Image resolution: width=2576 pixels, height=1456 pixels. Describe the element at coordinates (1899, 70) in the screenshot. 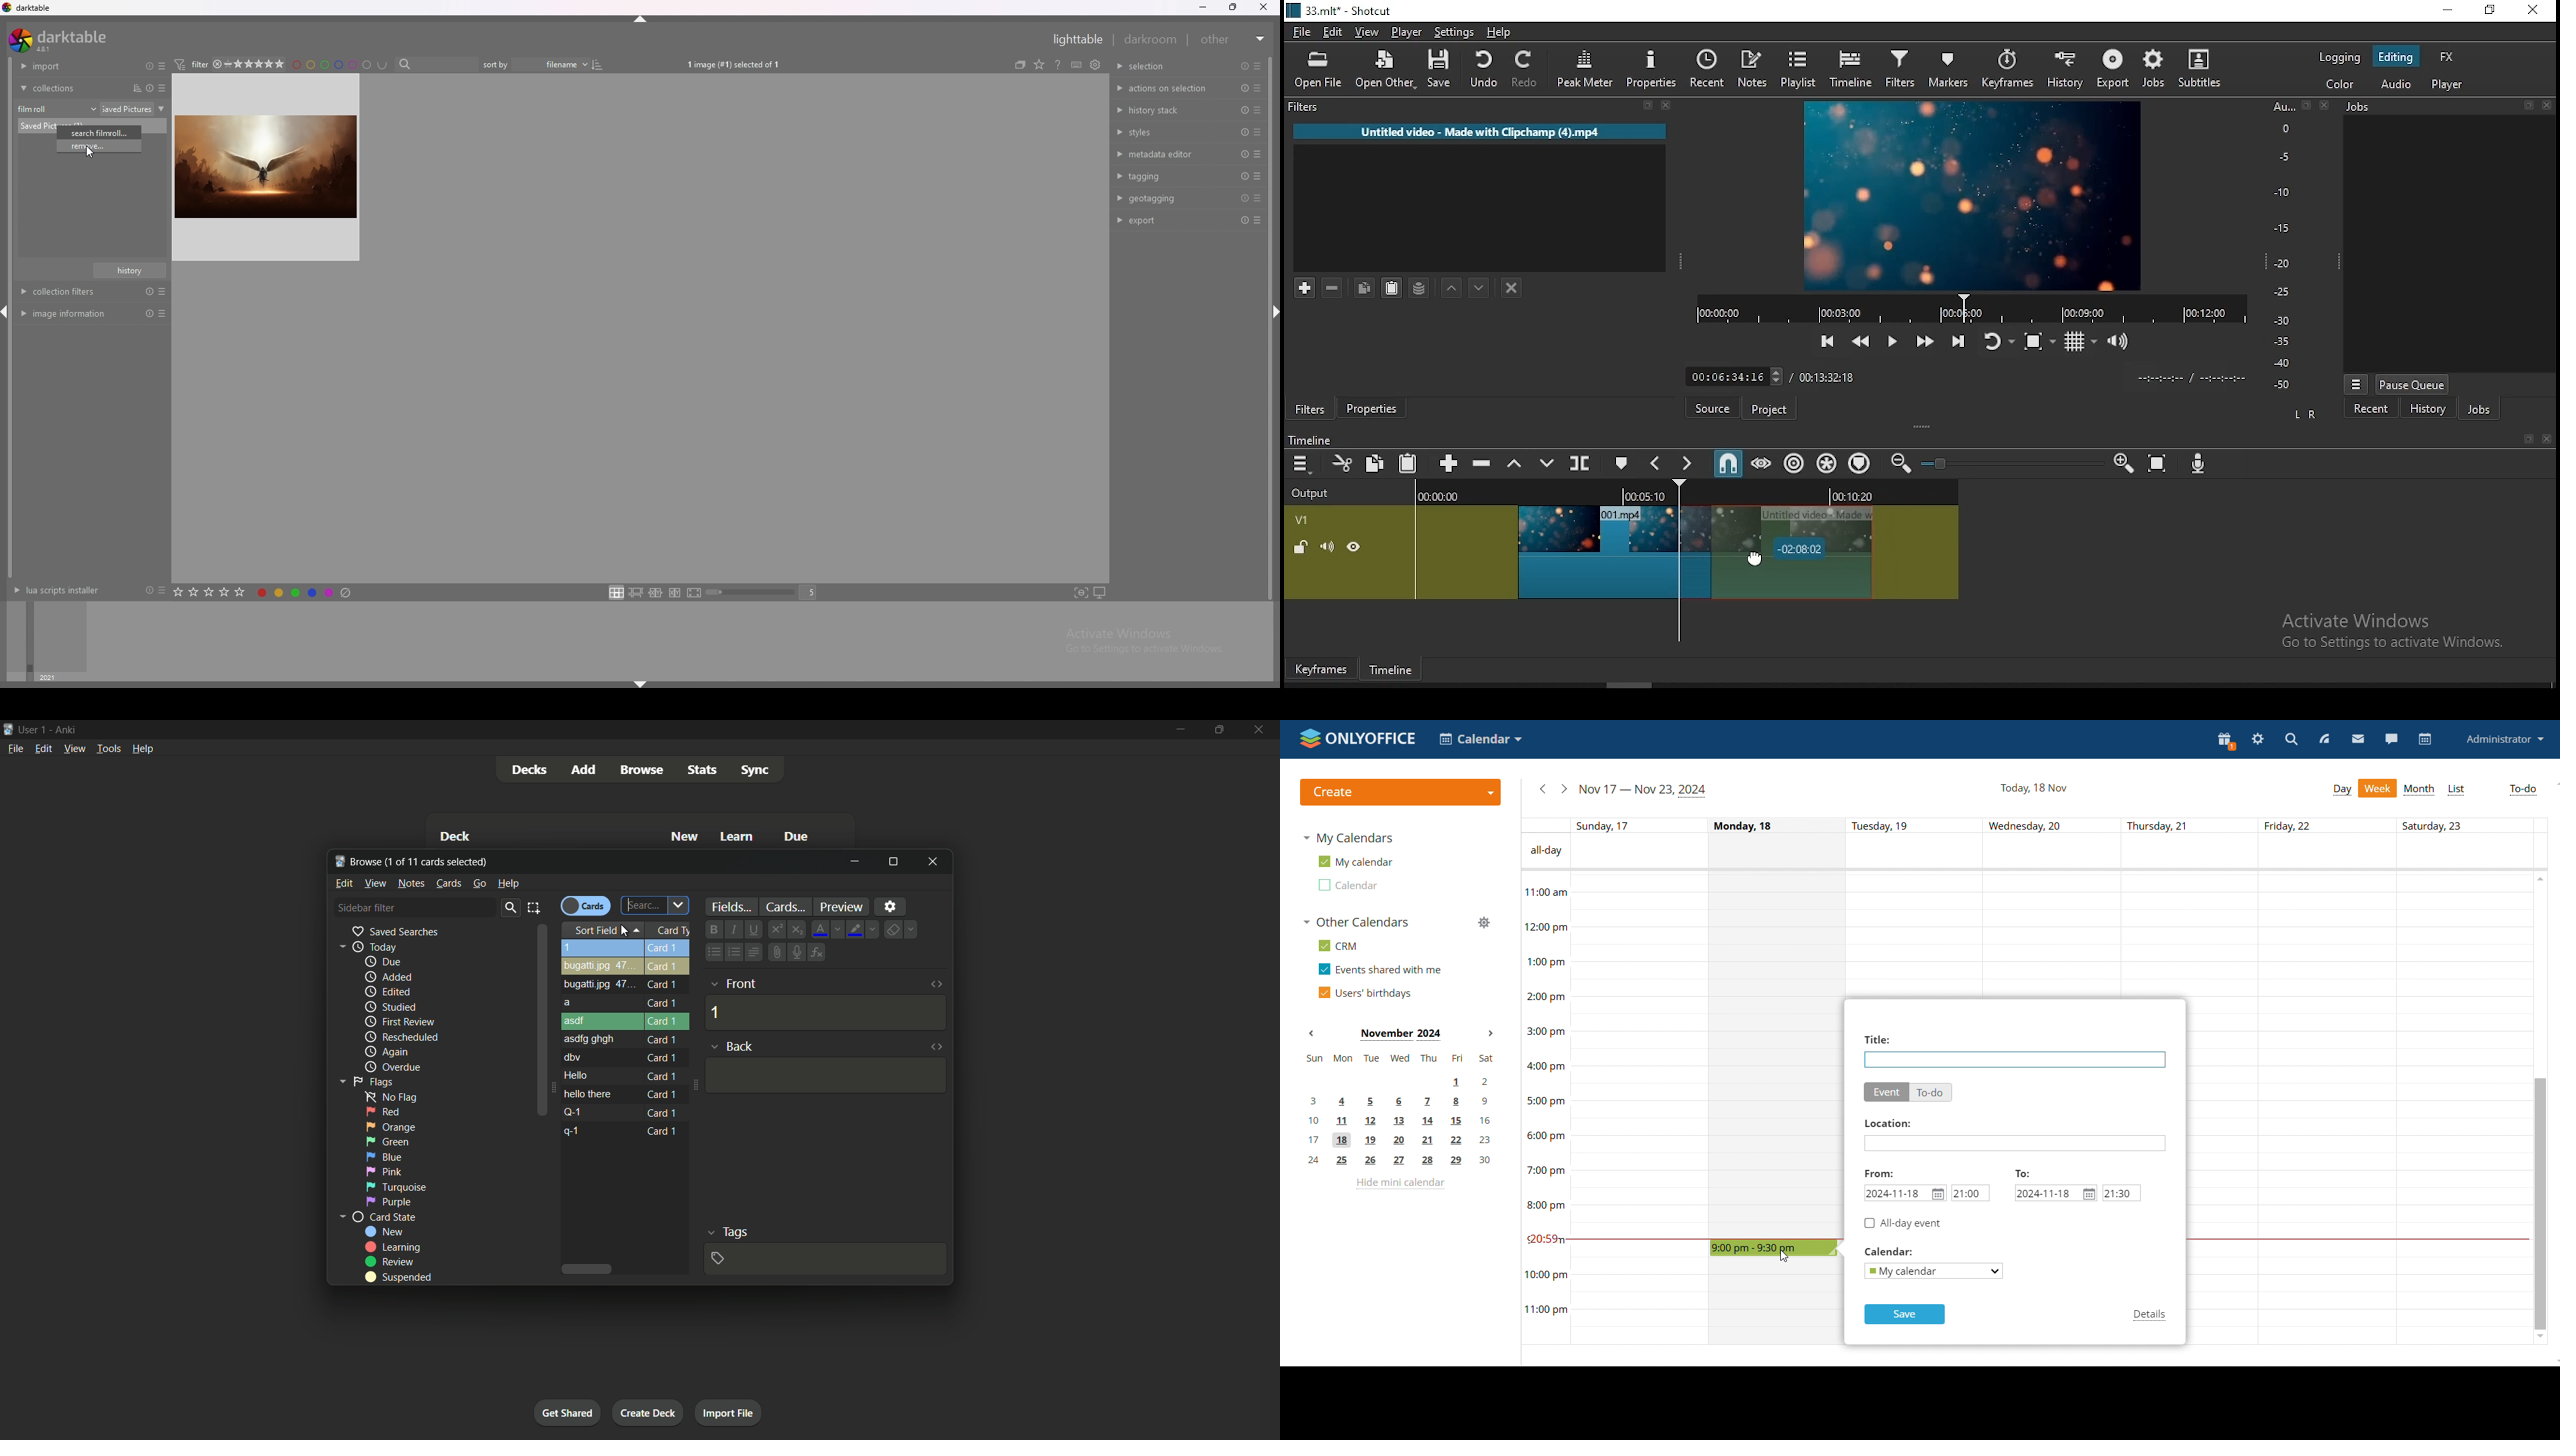

I see `filters` at that location.